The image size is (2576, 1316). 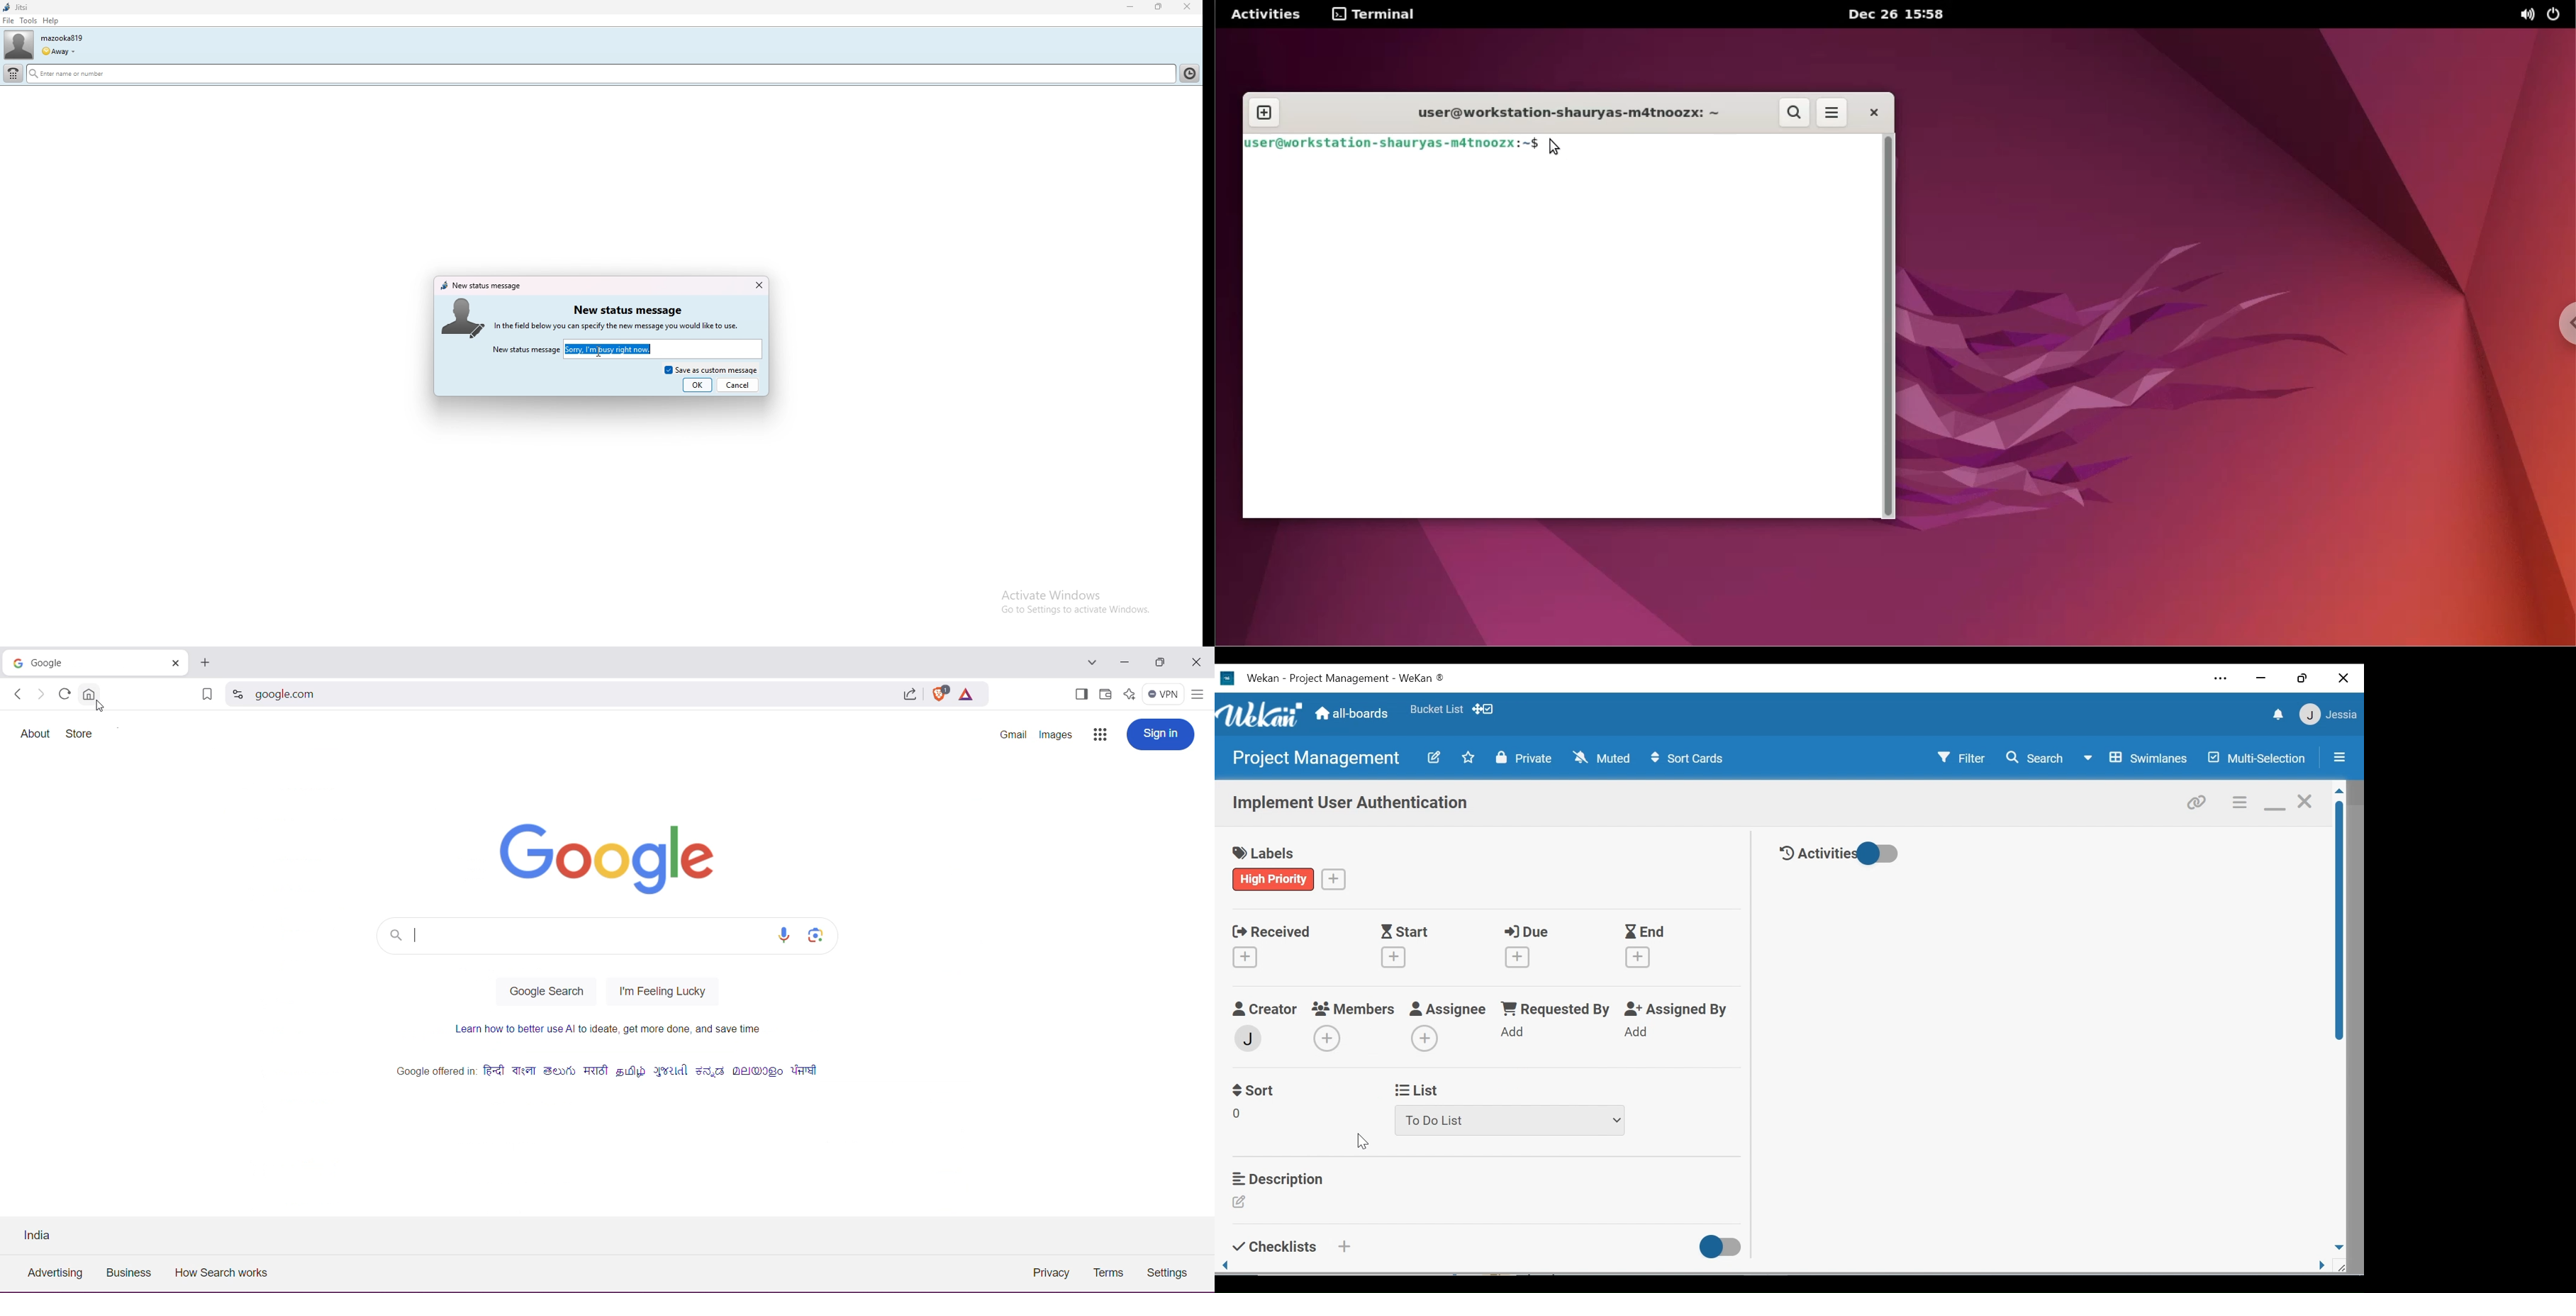 What do you see at coordinates (2273, 802) in the screenshot?
I see `minimize` at bounding box center [2273, 802].